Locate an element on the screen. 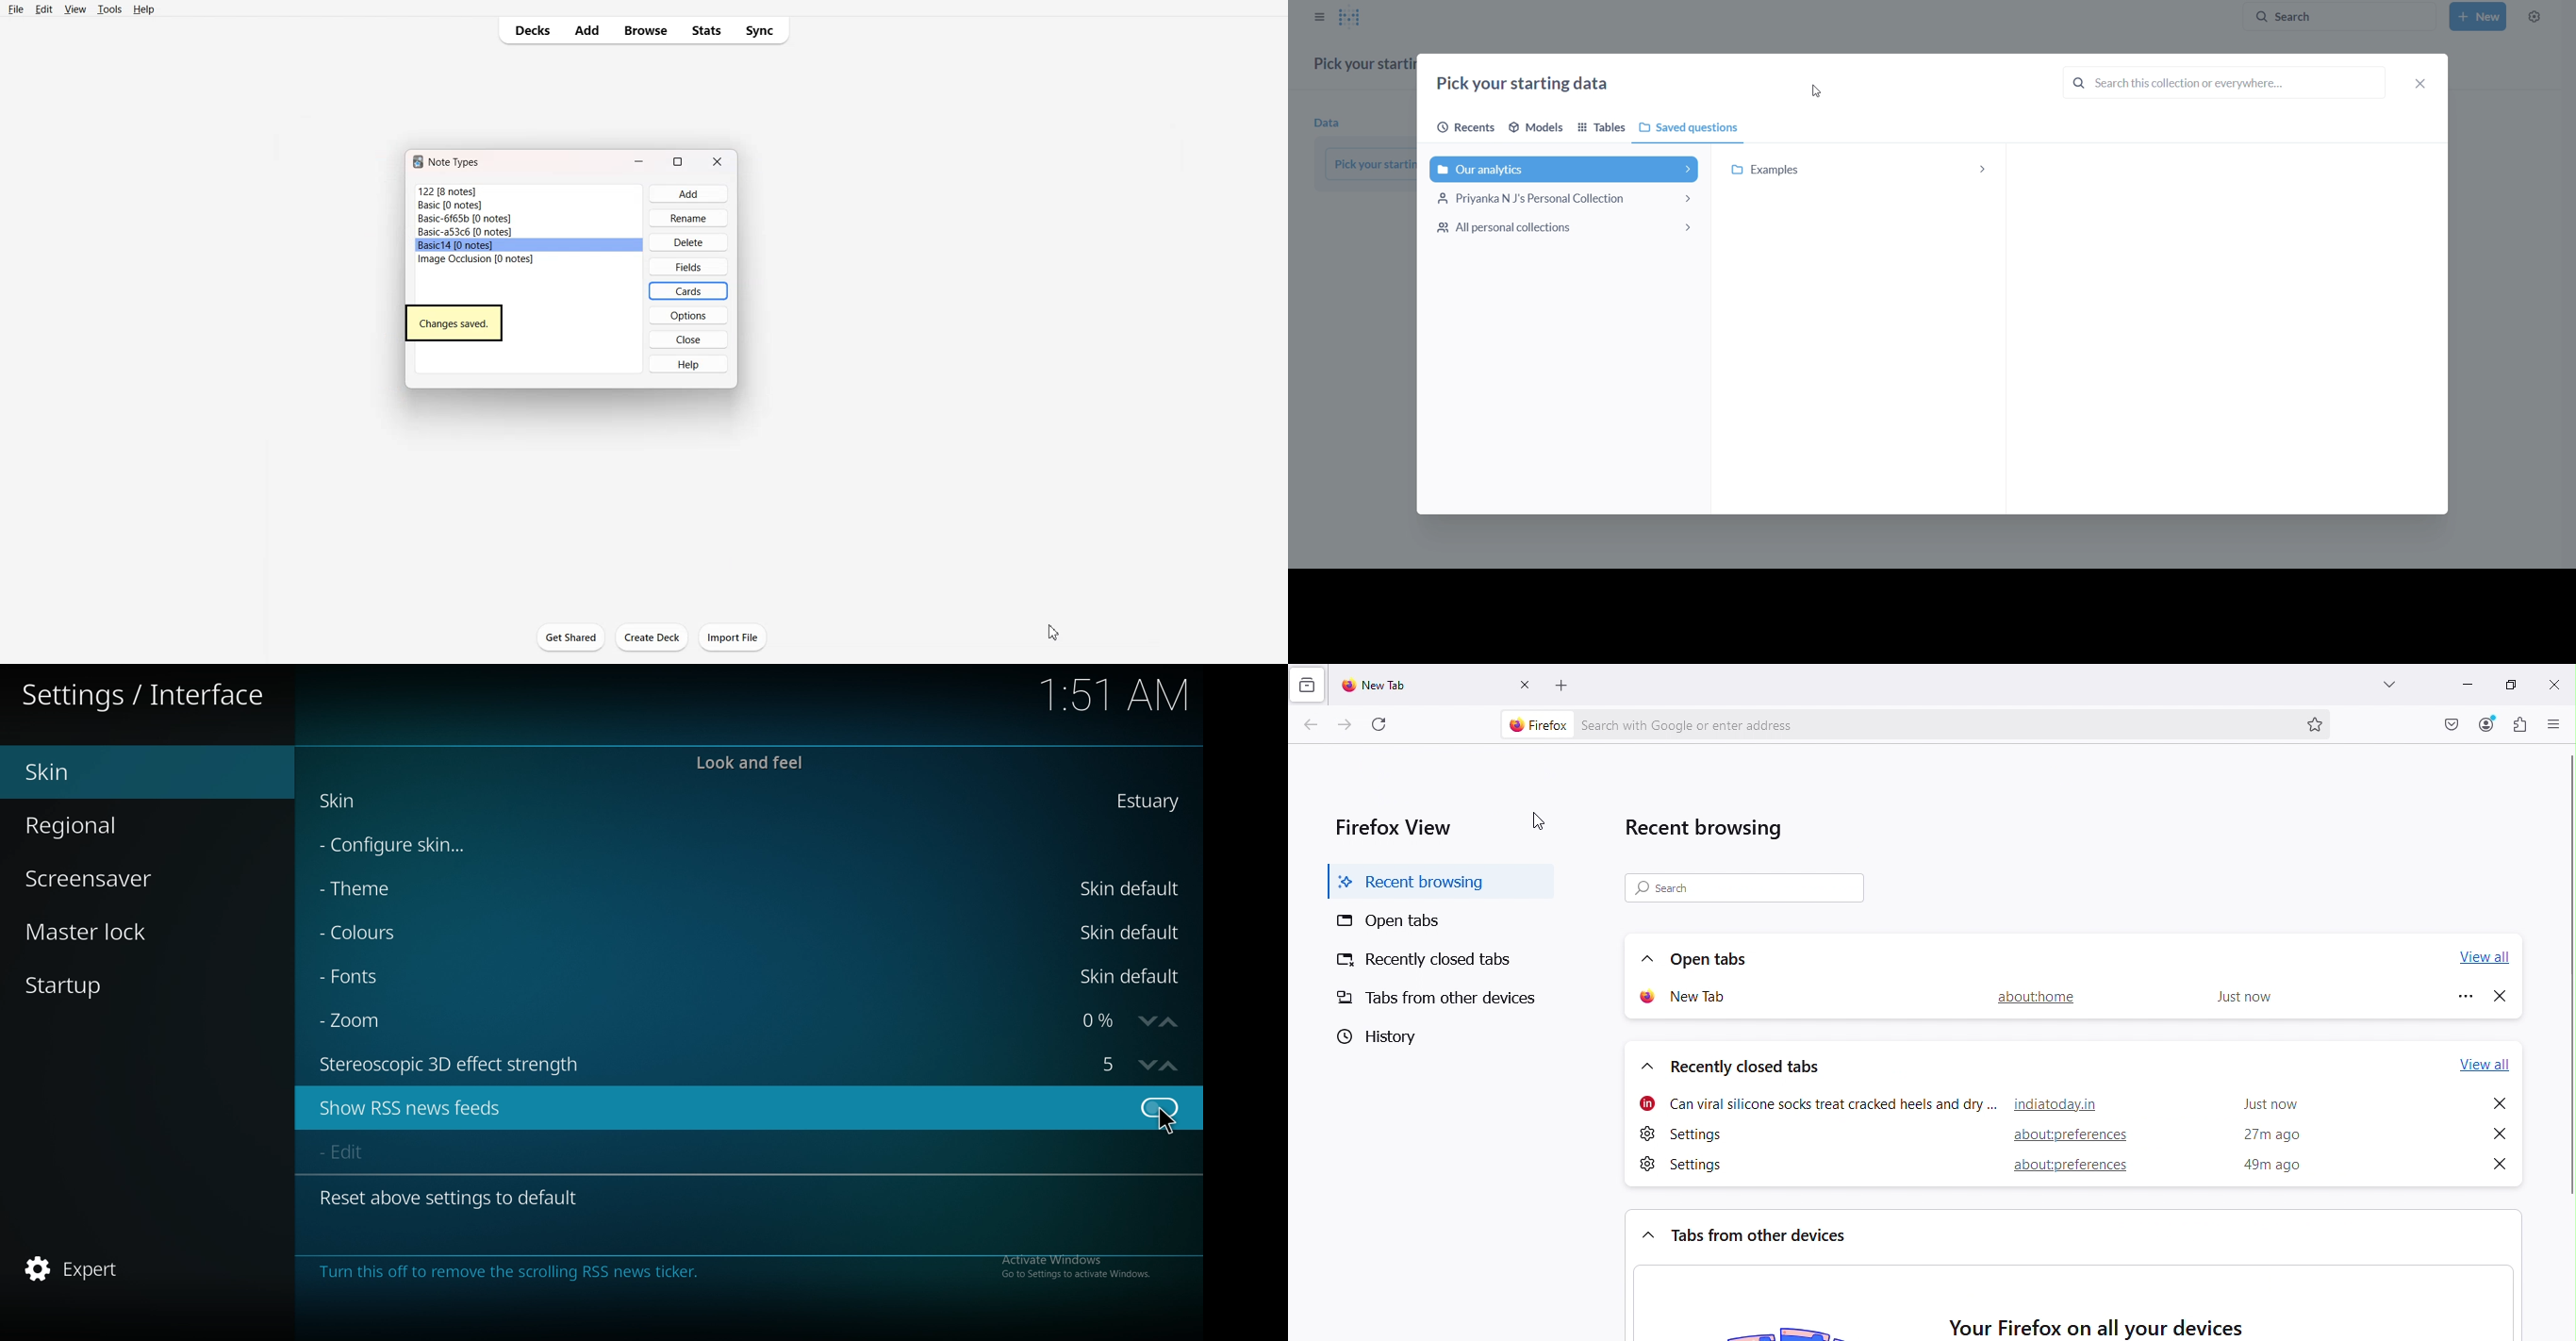  close is located at coordinates (2550, 687).